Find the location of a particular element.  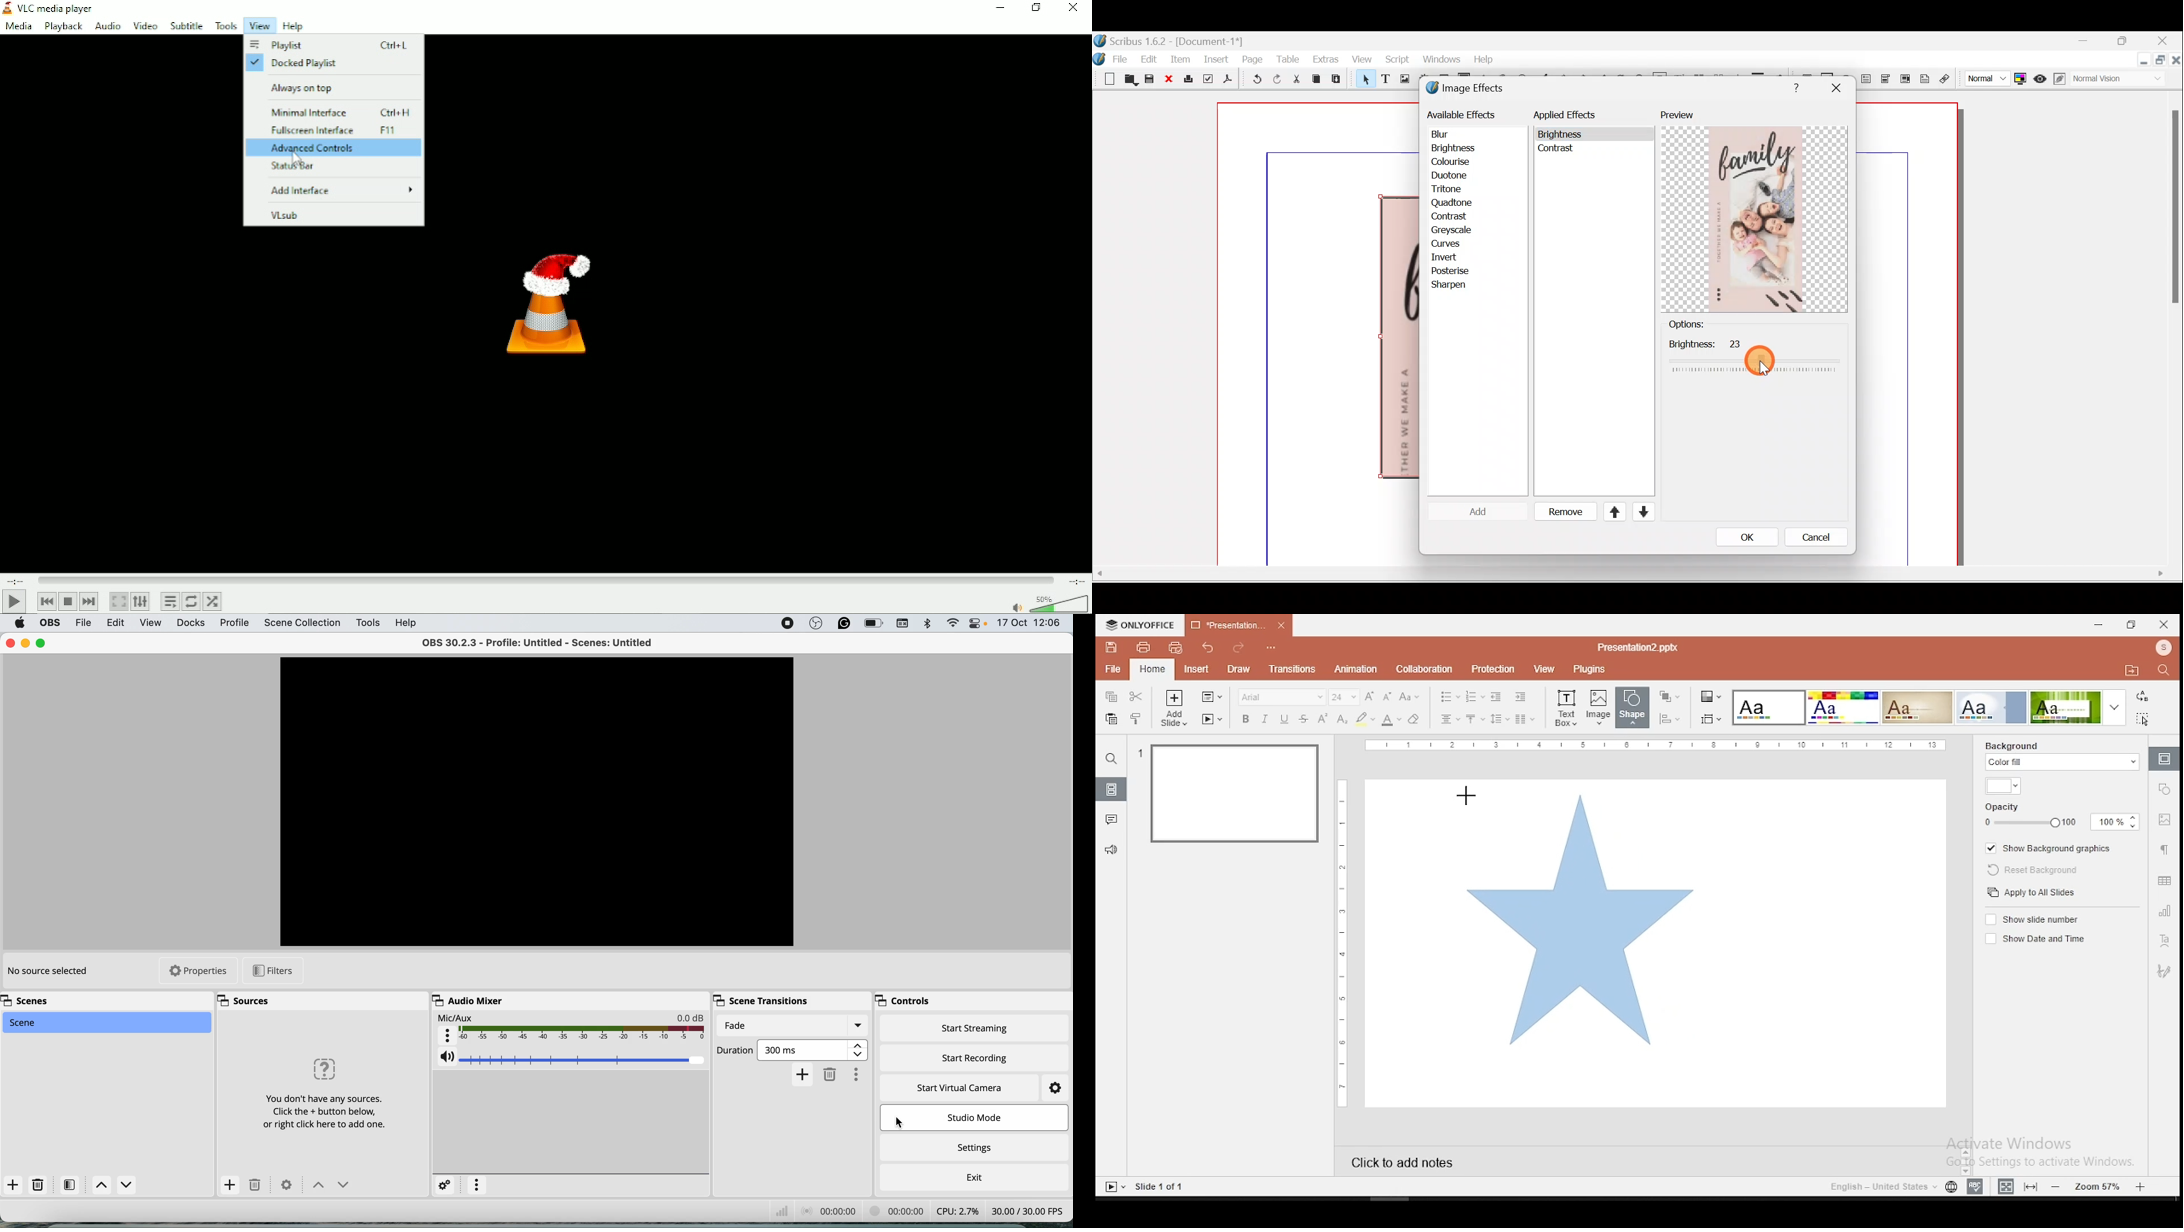

decrease indent is located at coordinates (1498, 696).